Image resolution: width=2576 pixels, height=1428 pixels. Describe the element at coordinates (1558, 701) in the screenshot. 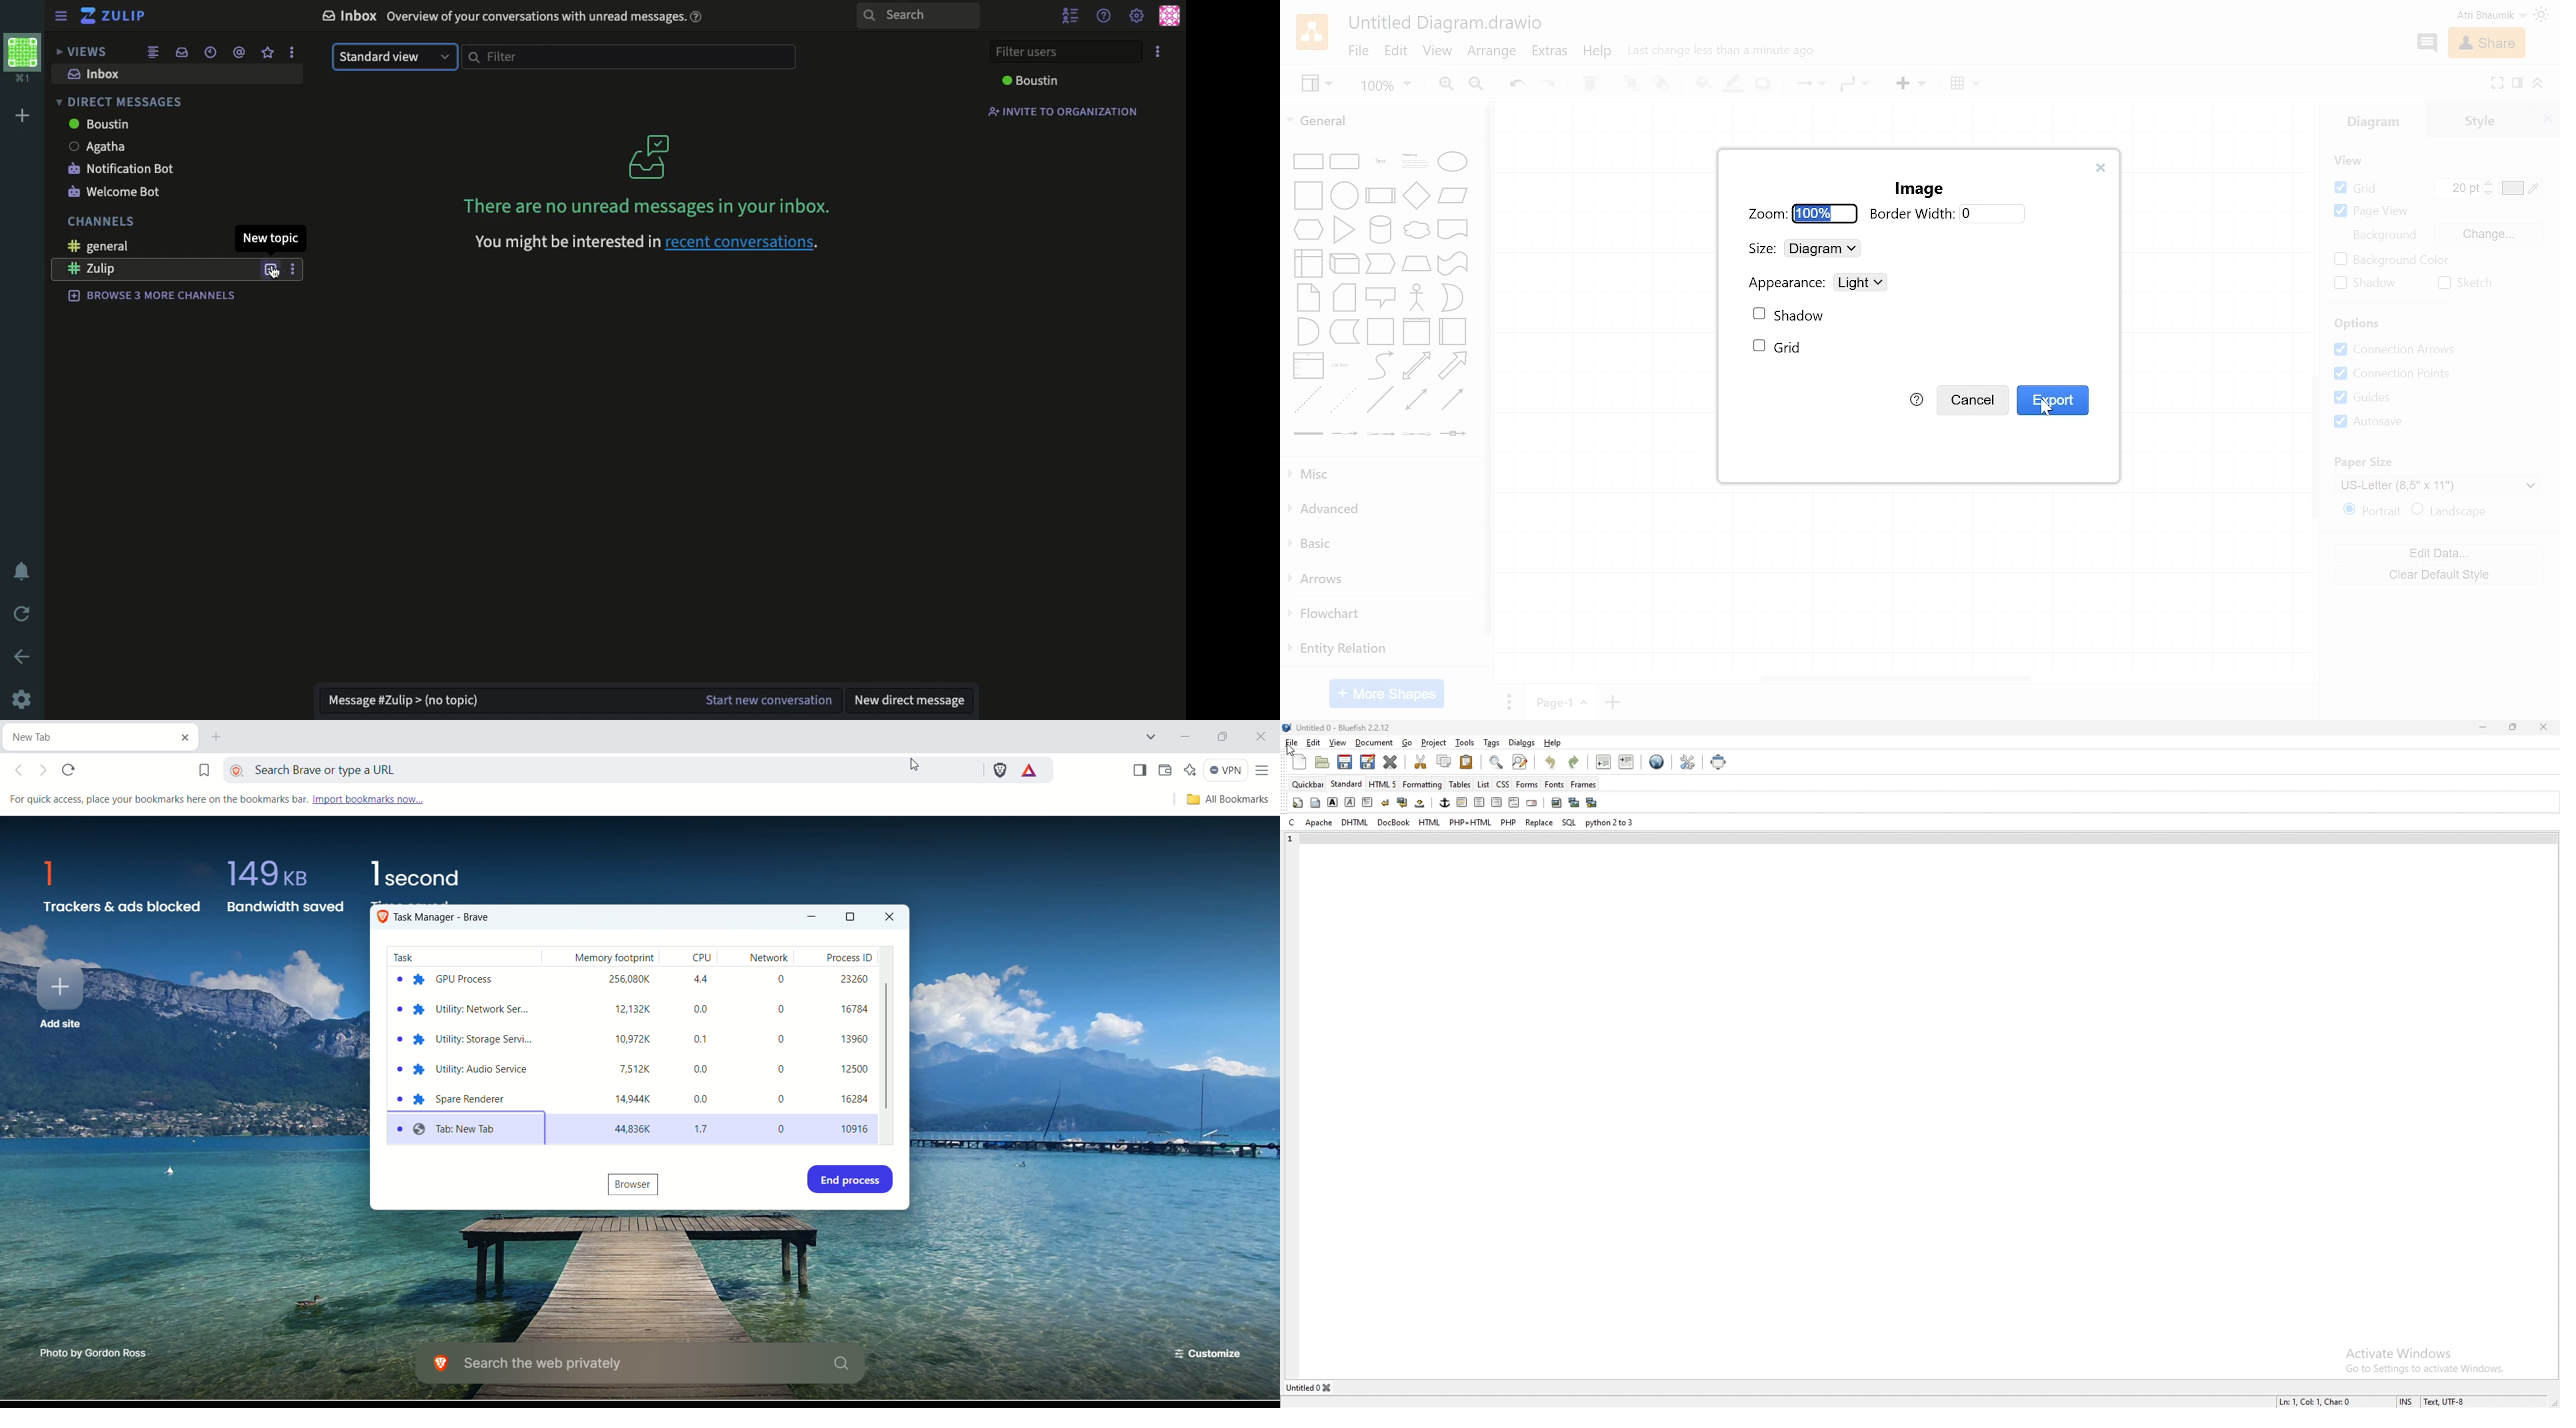

I see `Current page` at that location.